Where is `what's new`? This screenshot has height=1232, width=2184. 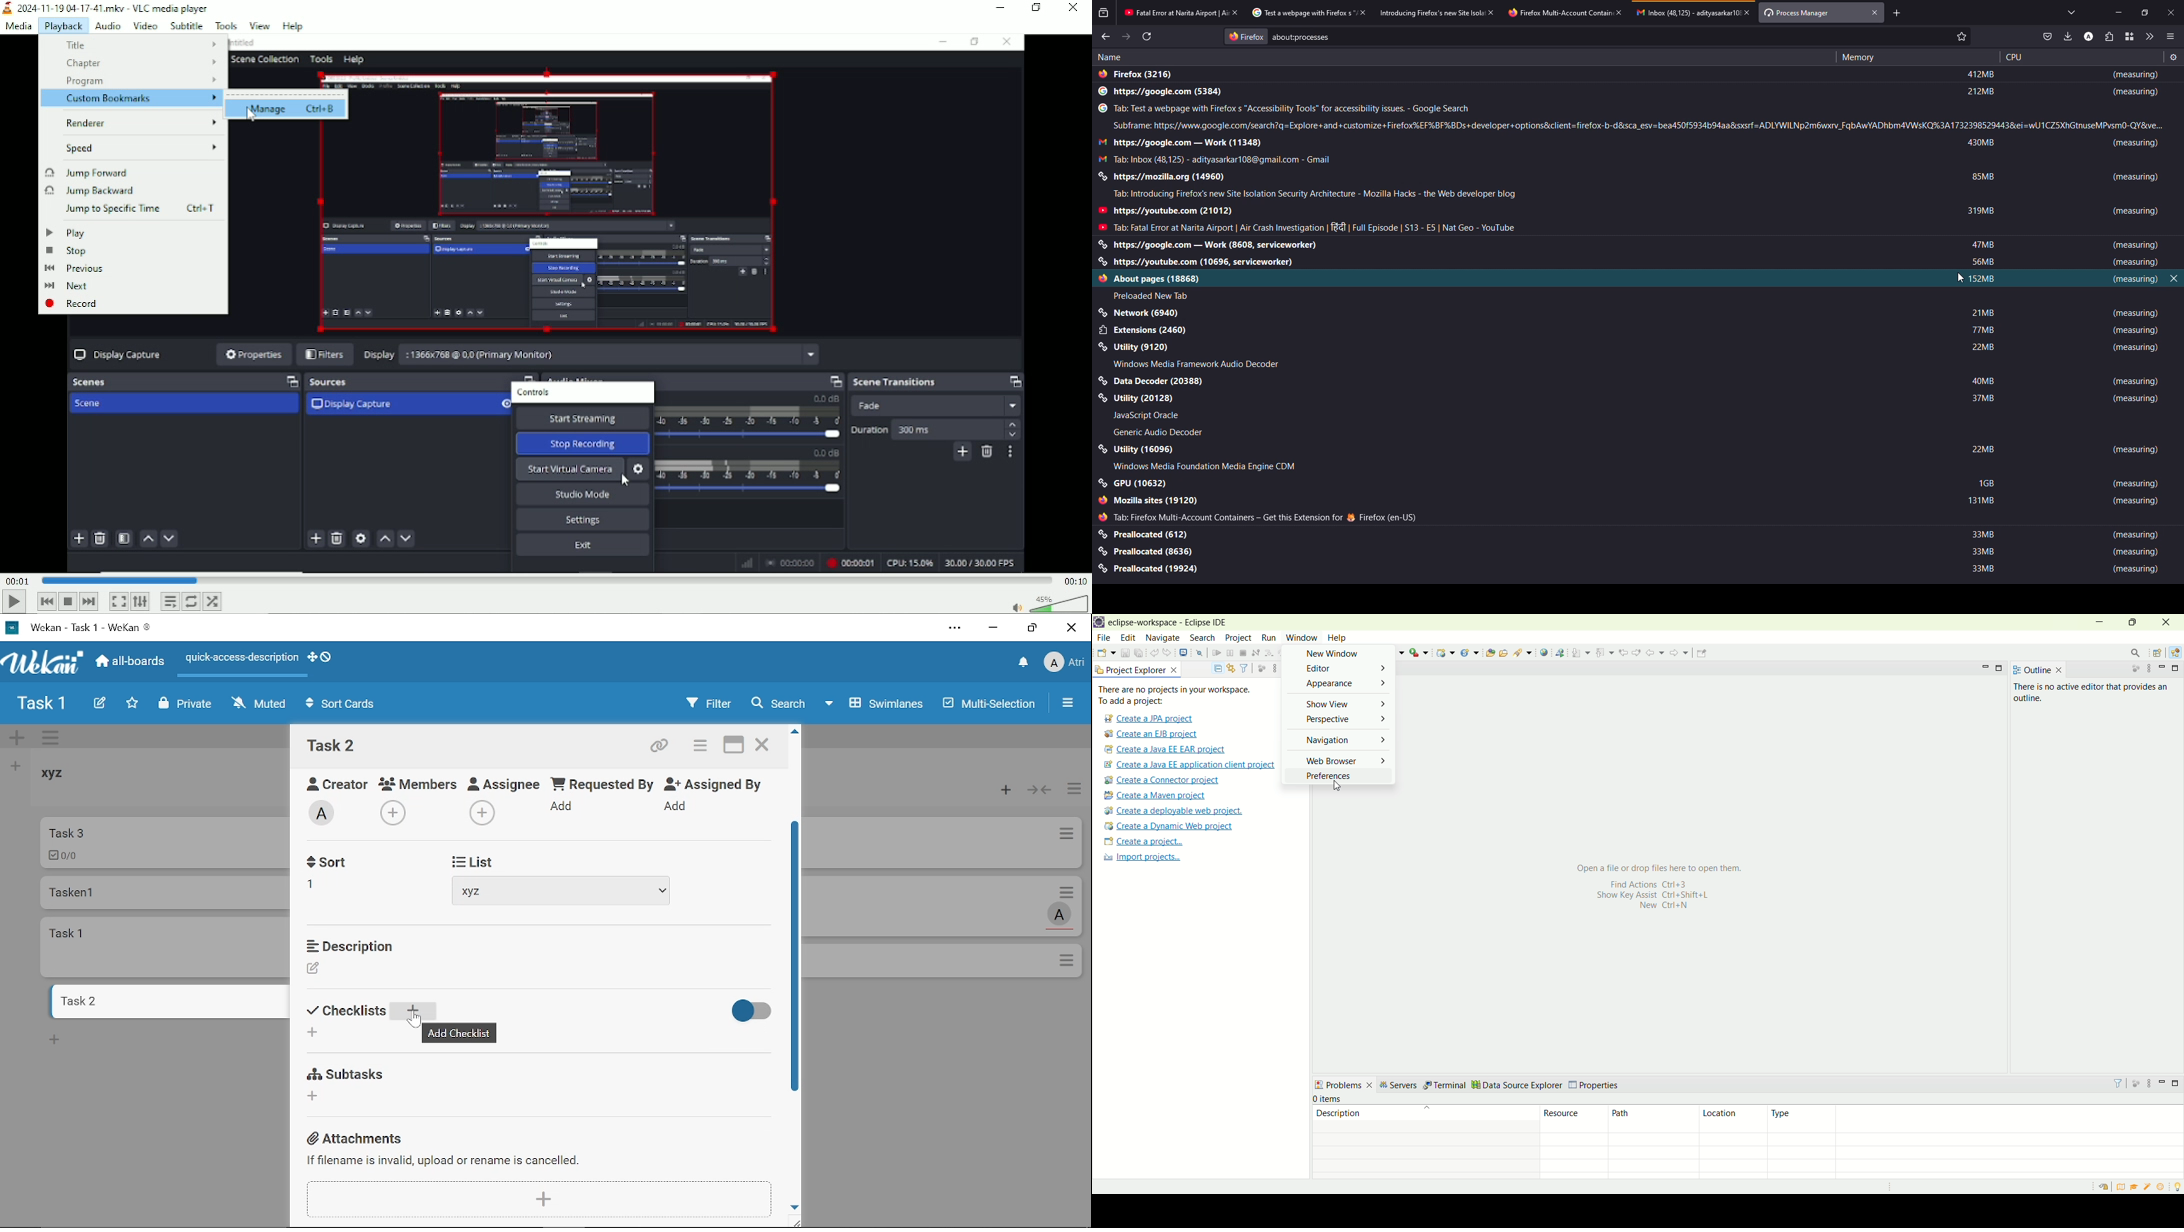
what's new is located at coordinates (2164, 1187).